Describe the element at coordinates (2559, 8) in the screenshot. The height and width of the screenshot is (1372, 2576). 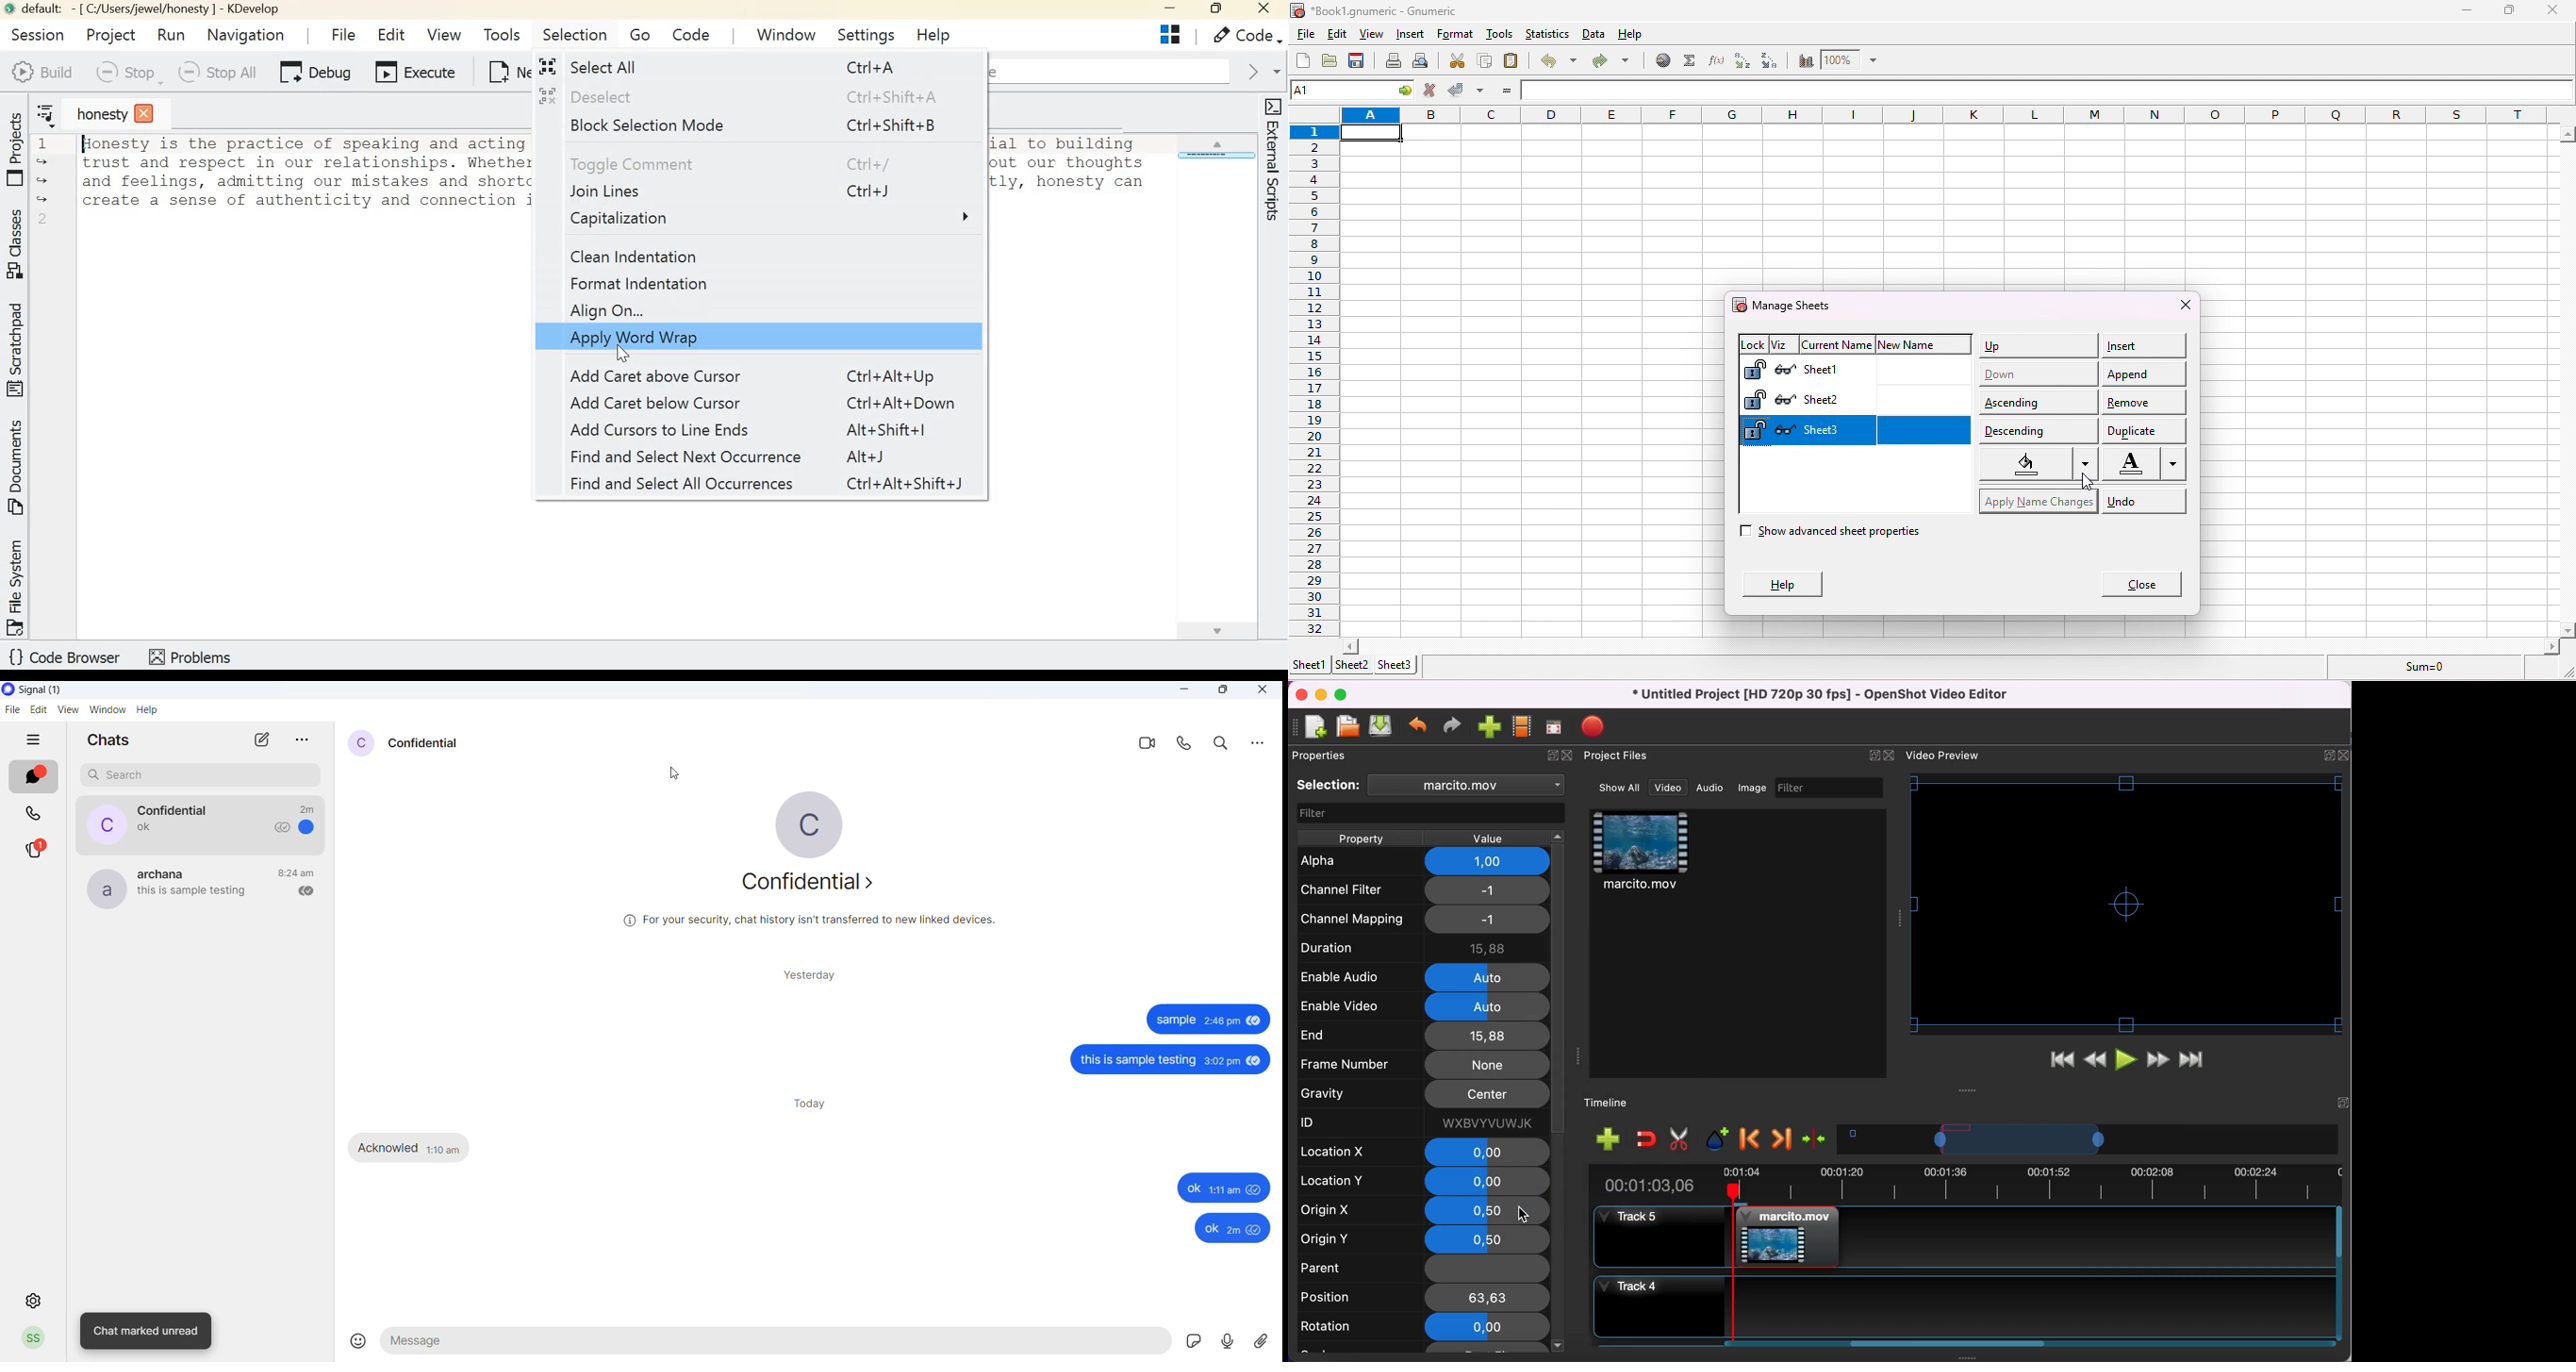
I see `close` at that location.